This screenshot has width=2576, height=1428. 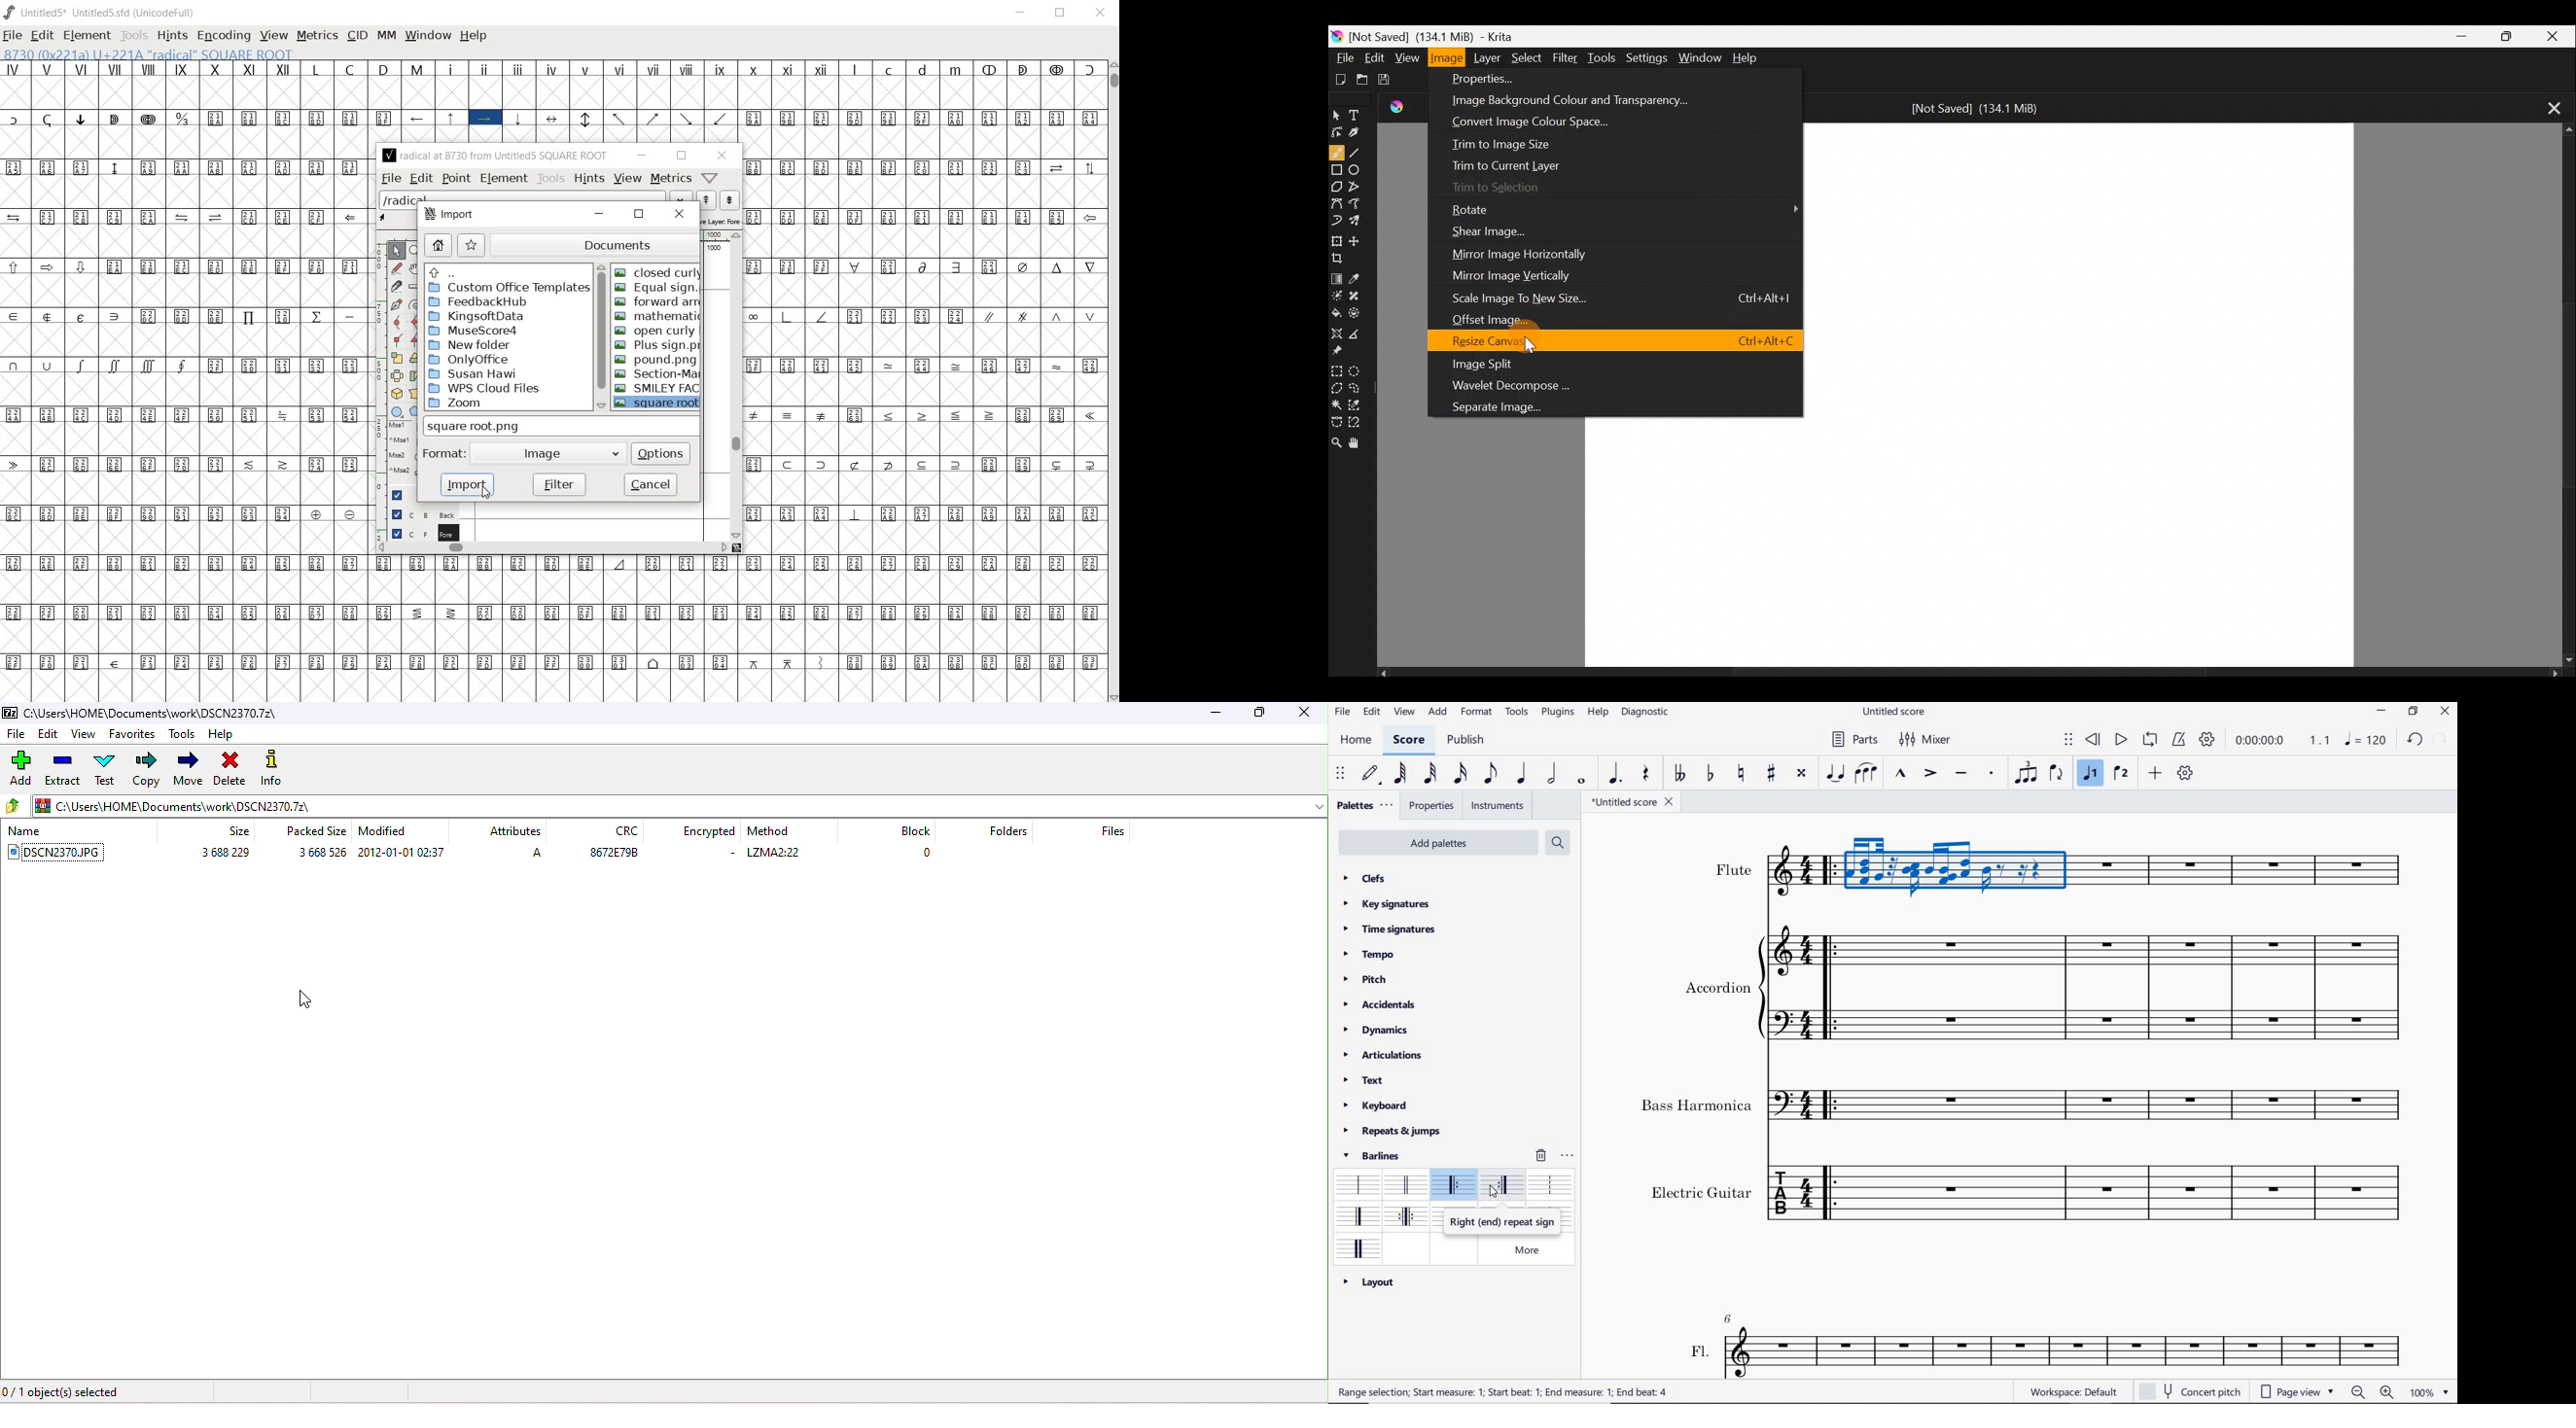 What do you see at coordinates (1832, 985) in the screenshot?
I see `left (start) repeat sign added` at bounding box center [1832, 985].